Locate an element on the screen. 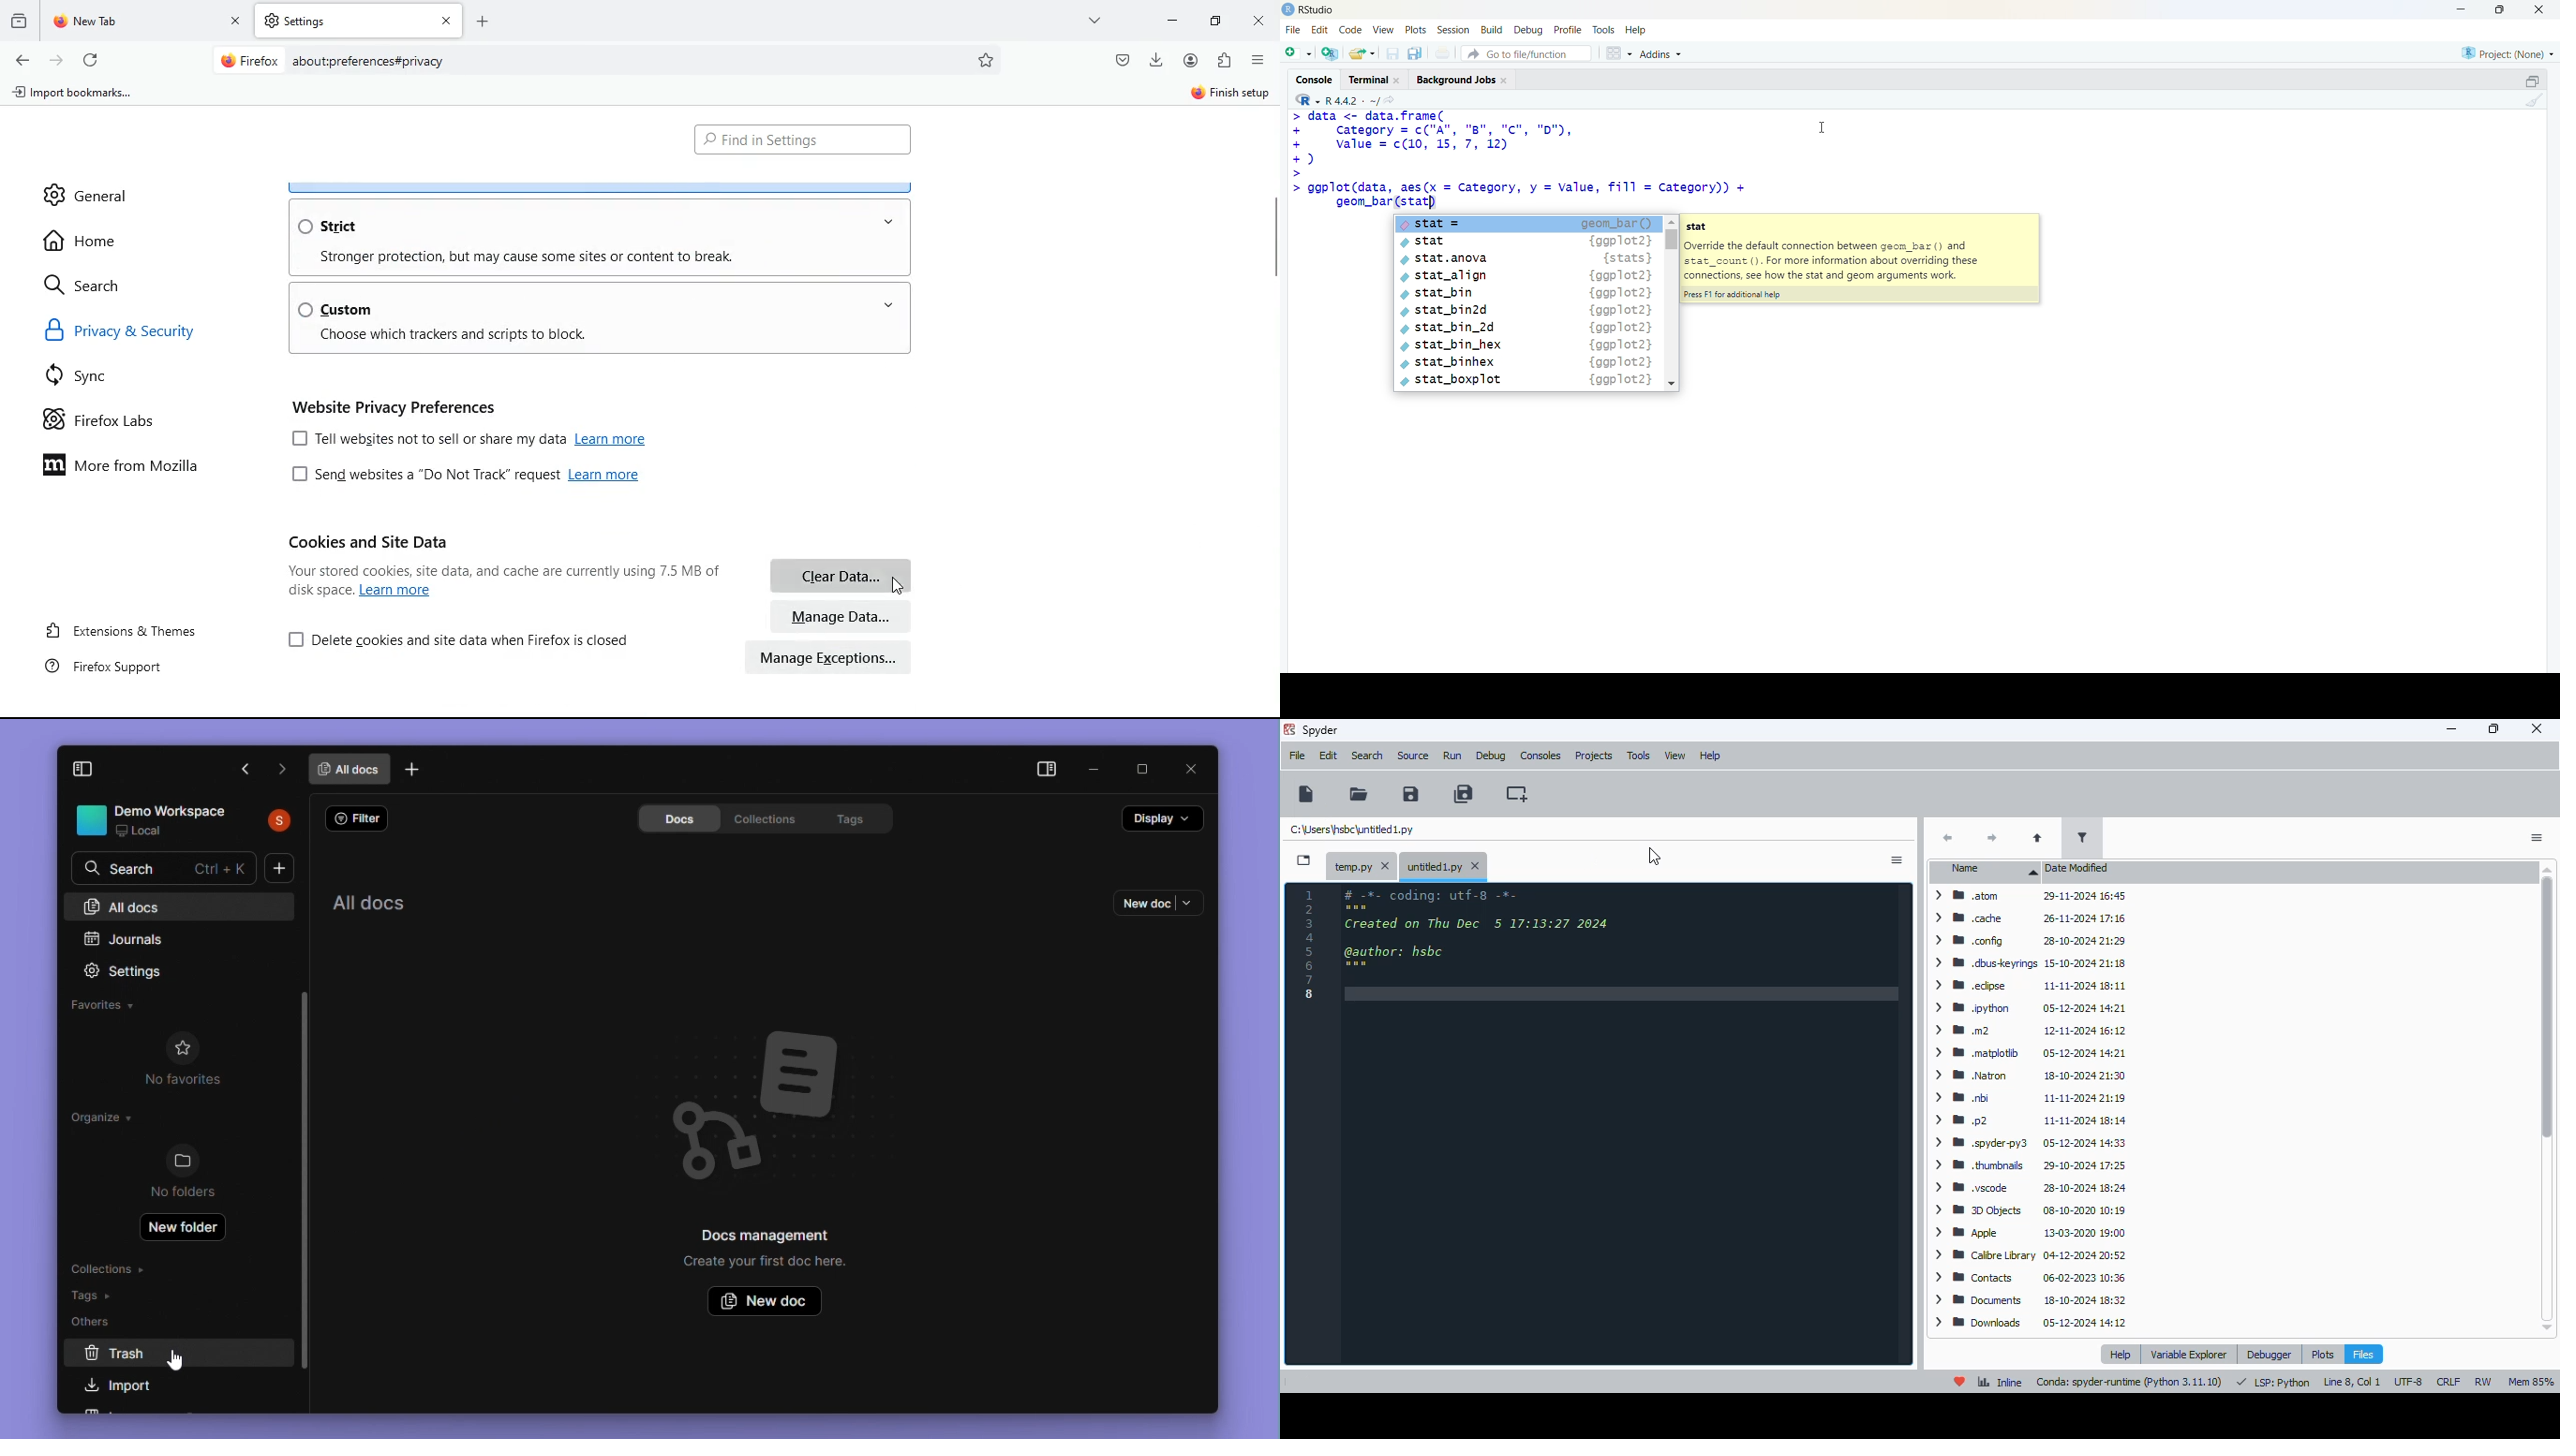 The height and width of the screenshot is (1456, 2576). line 8 , col 1 is located at coordinates (2352, 1383).